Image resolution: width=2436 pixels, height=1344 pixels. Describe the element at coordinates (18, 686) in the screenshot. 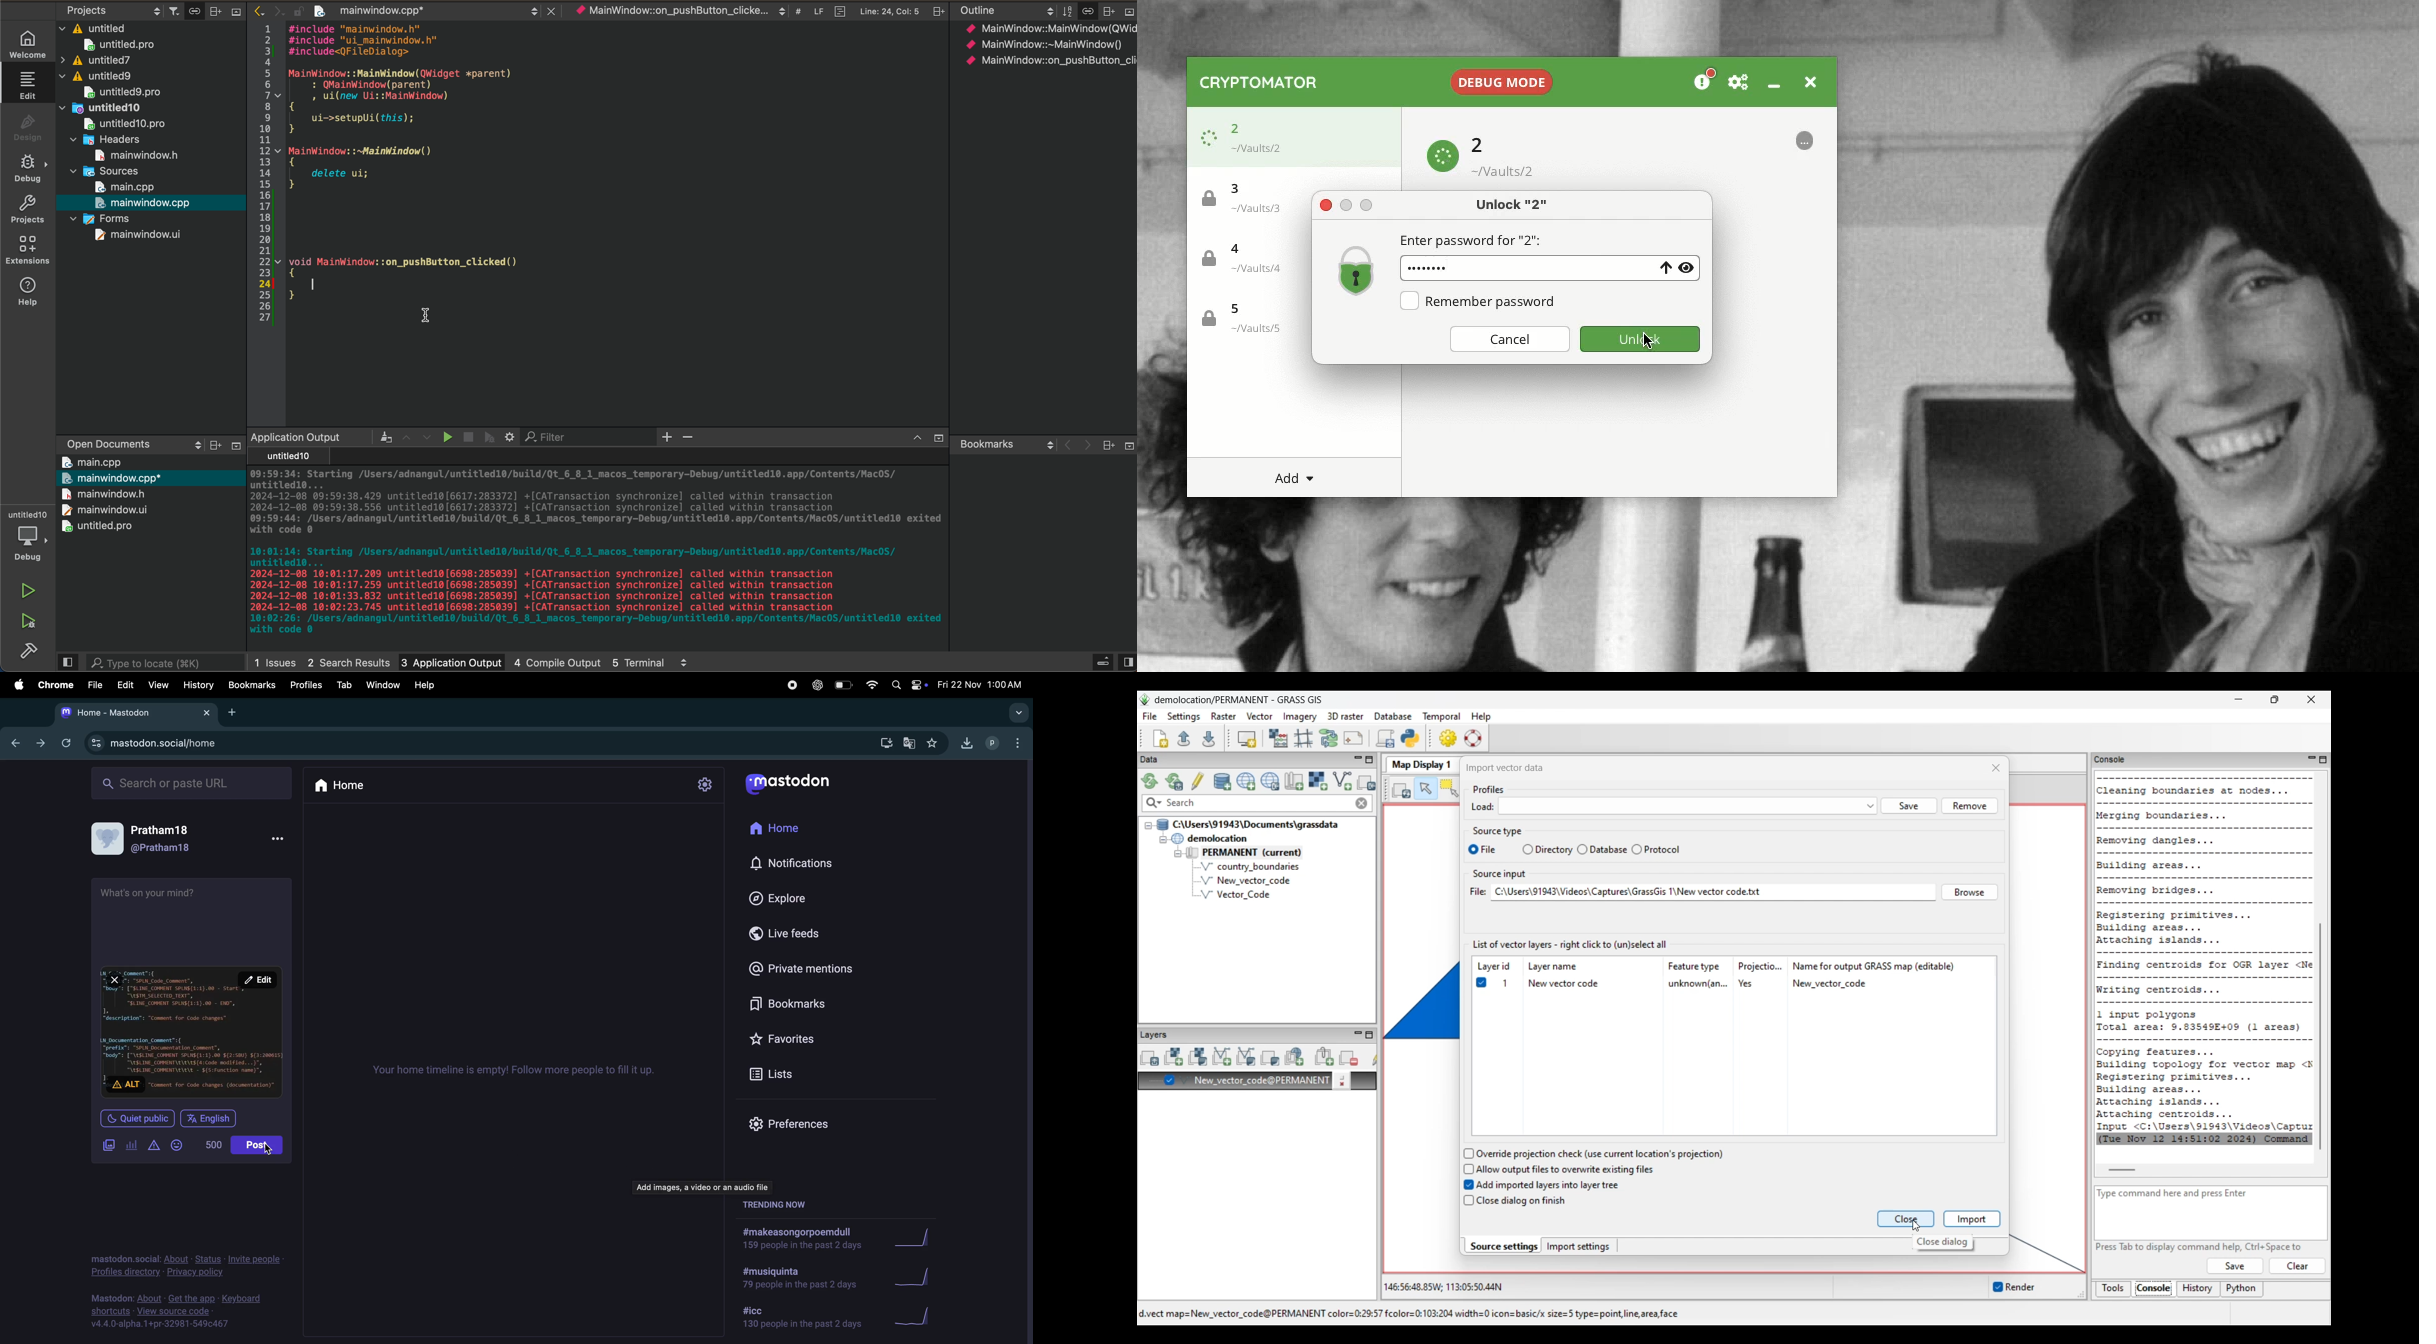

I see `apple menu` at that location.